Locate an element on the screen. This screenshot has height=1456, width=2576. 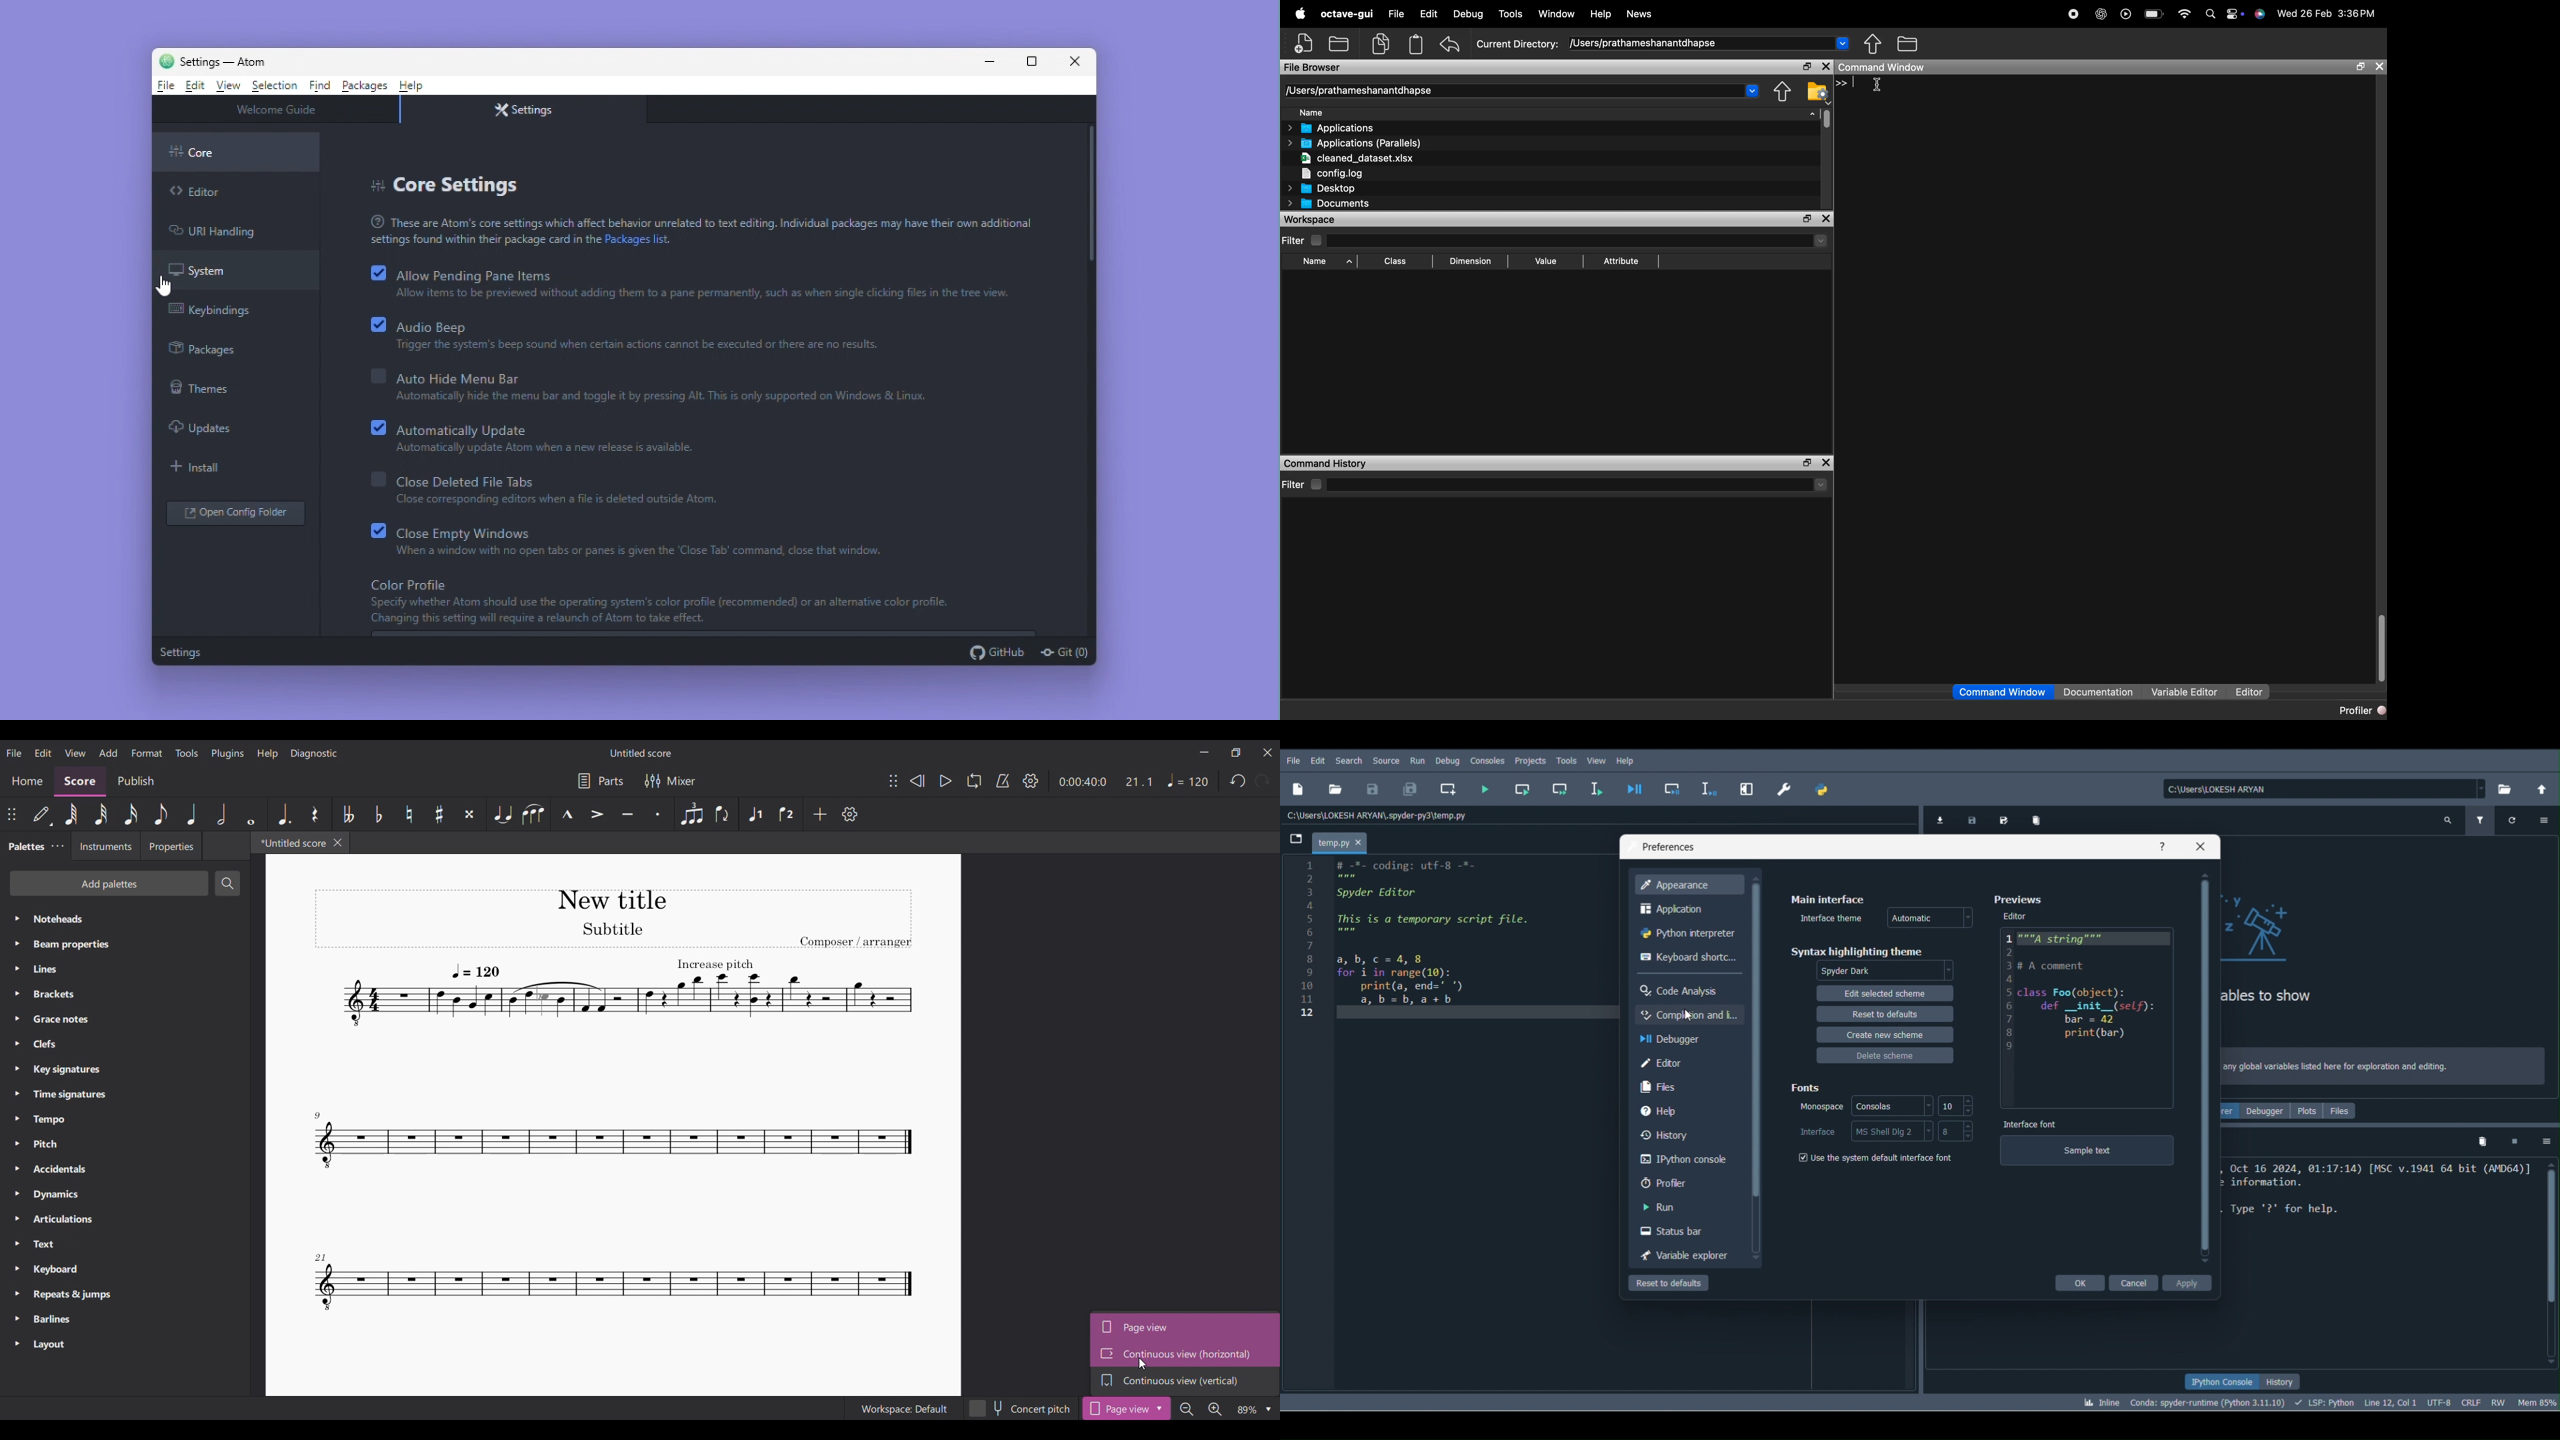
Font size is located at coordinates (1955, 1101).